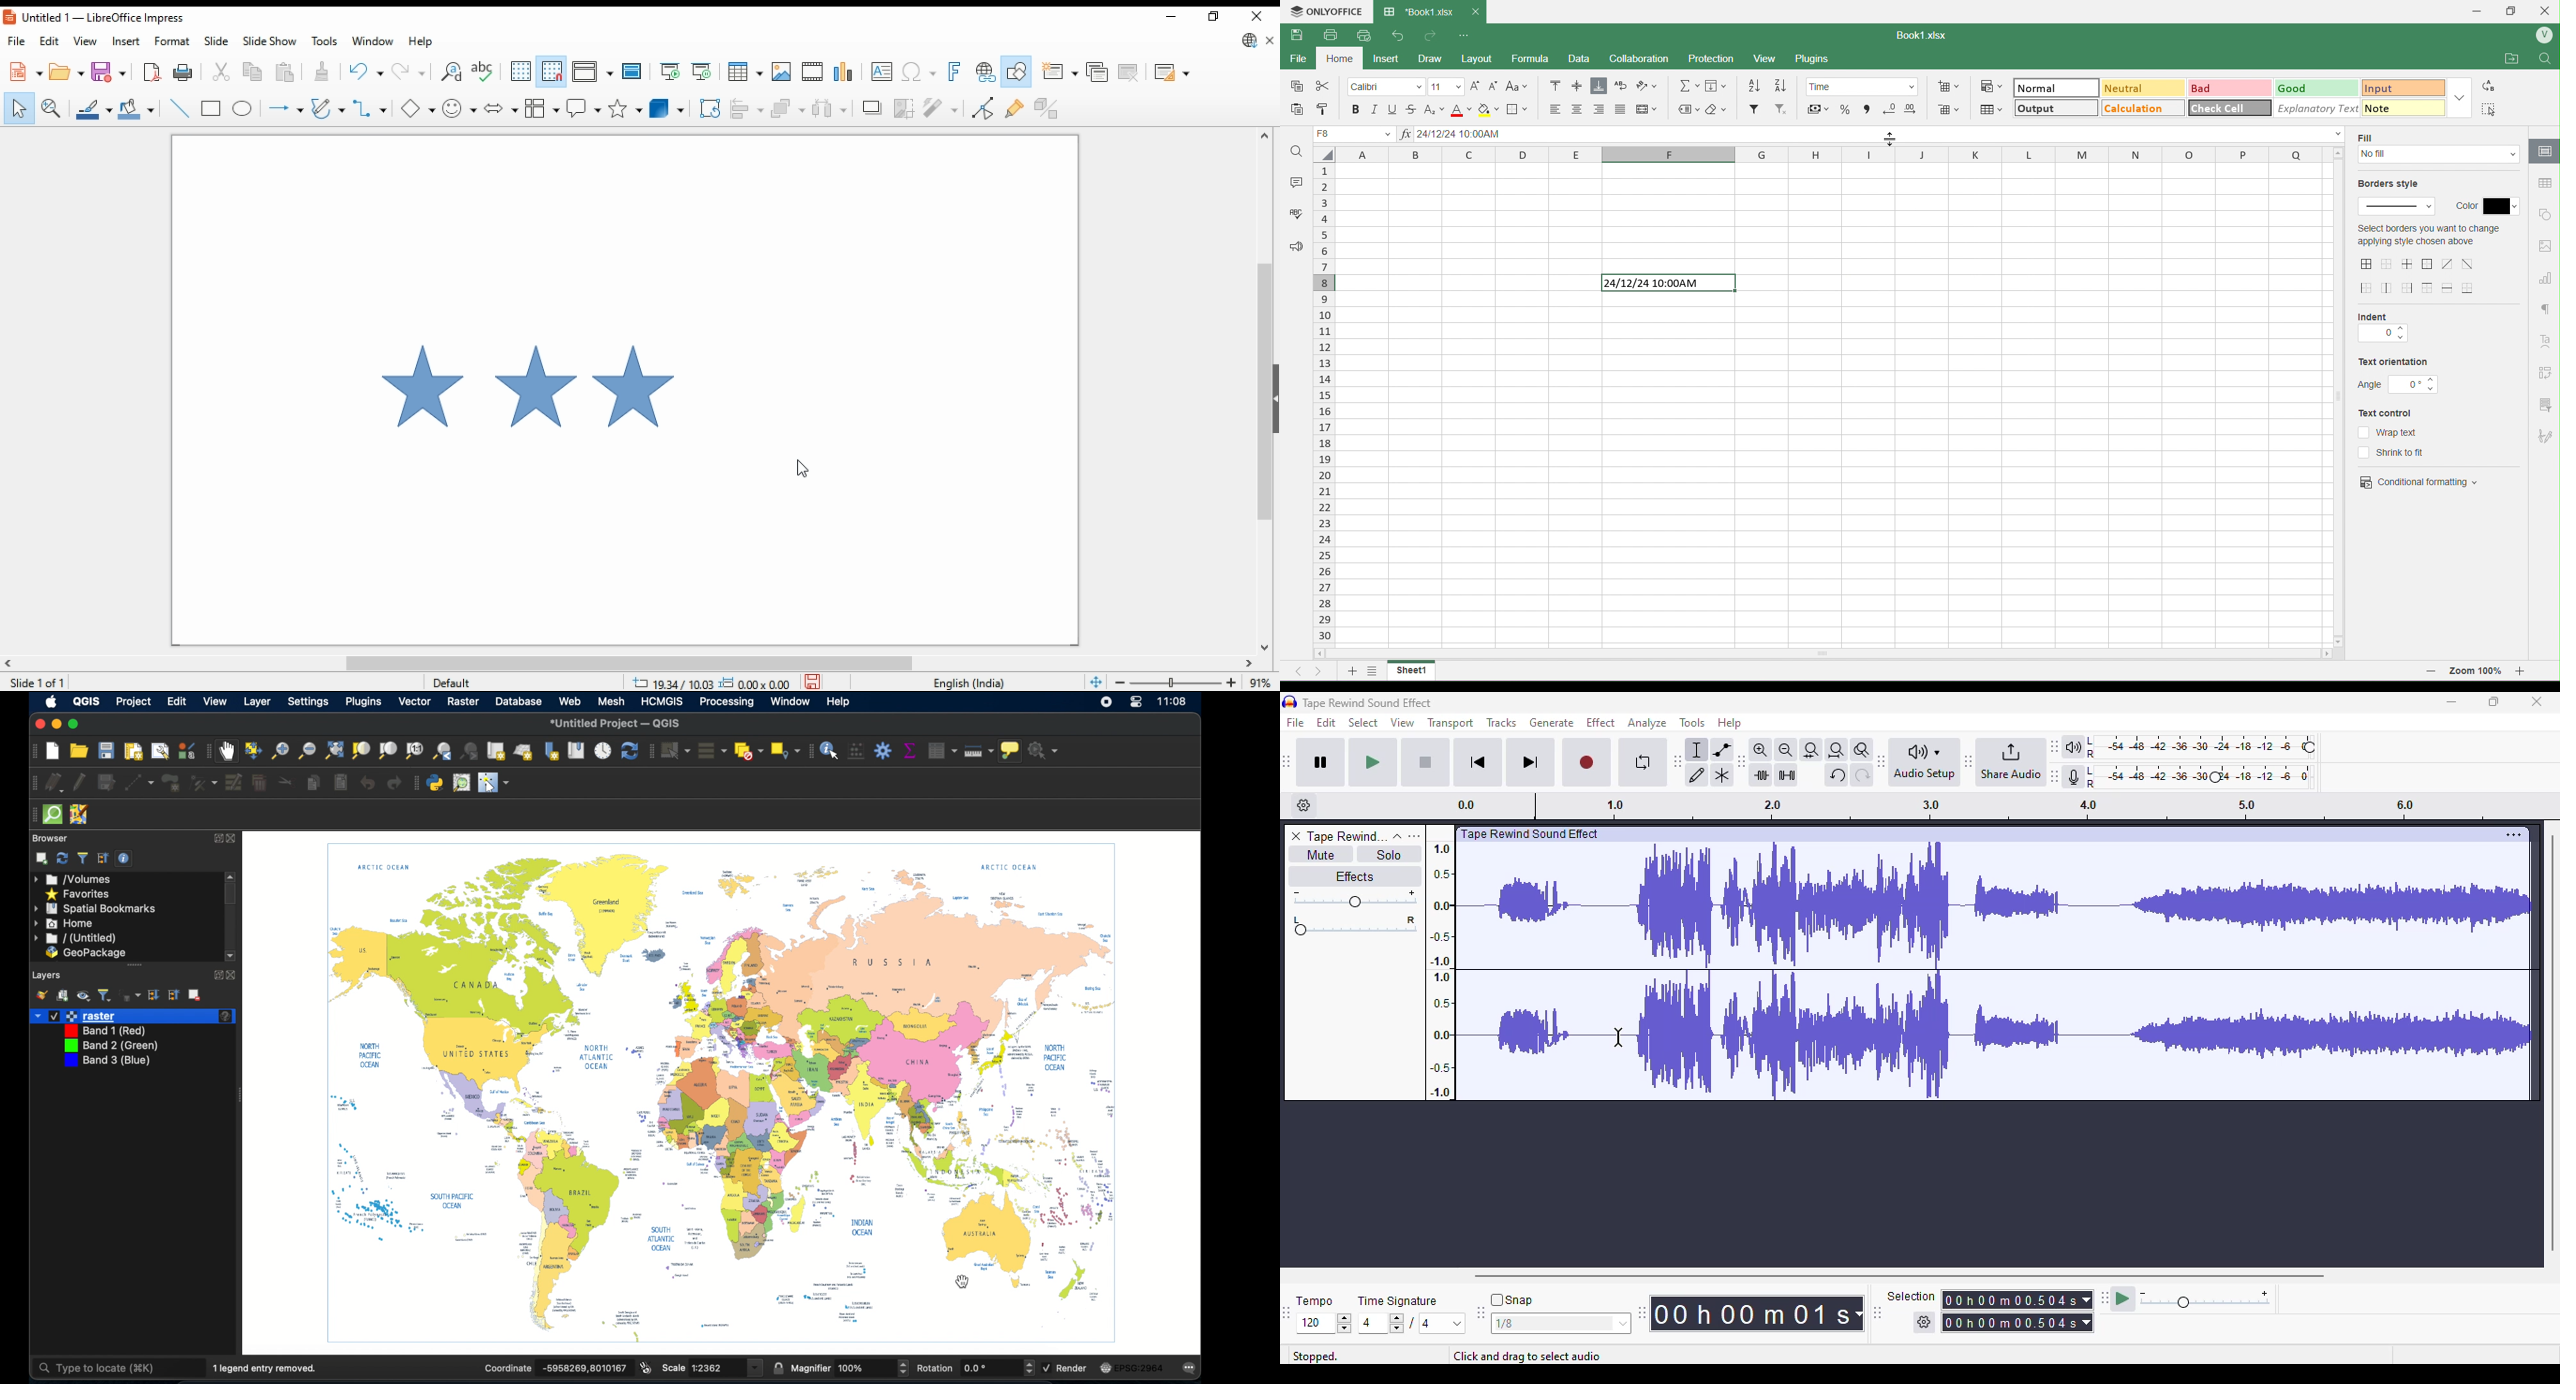  What do you see at coordinates (17, 40) in the screenshot?
I see `file` at bounding box center [17, 40].